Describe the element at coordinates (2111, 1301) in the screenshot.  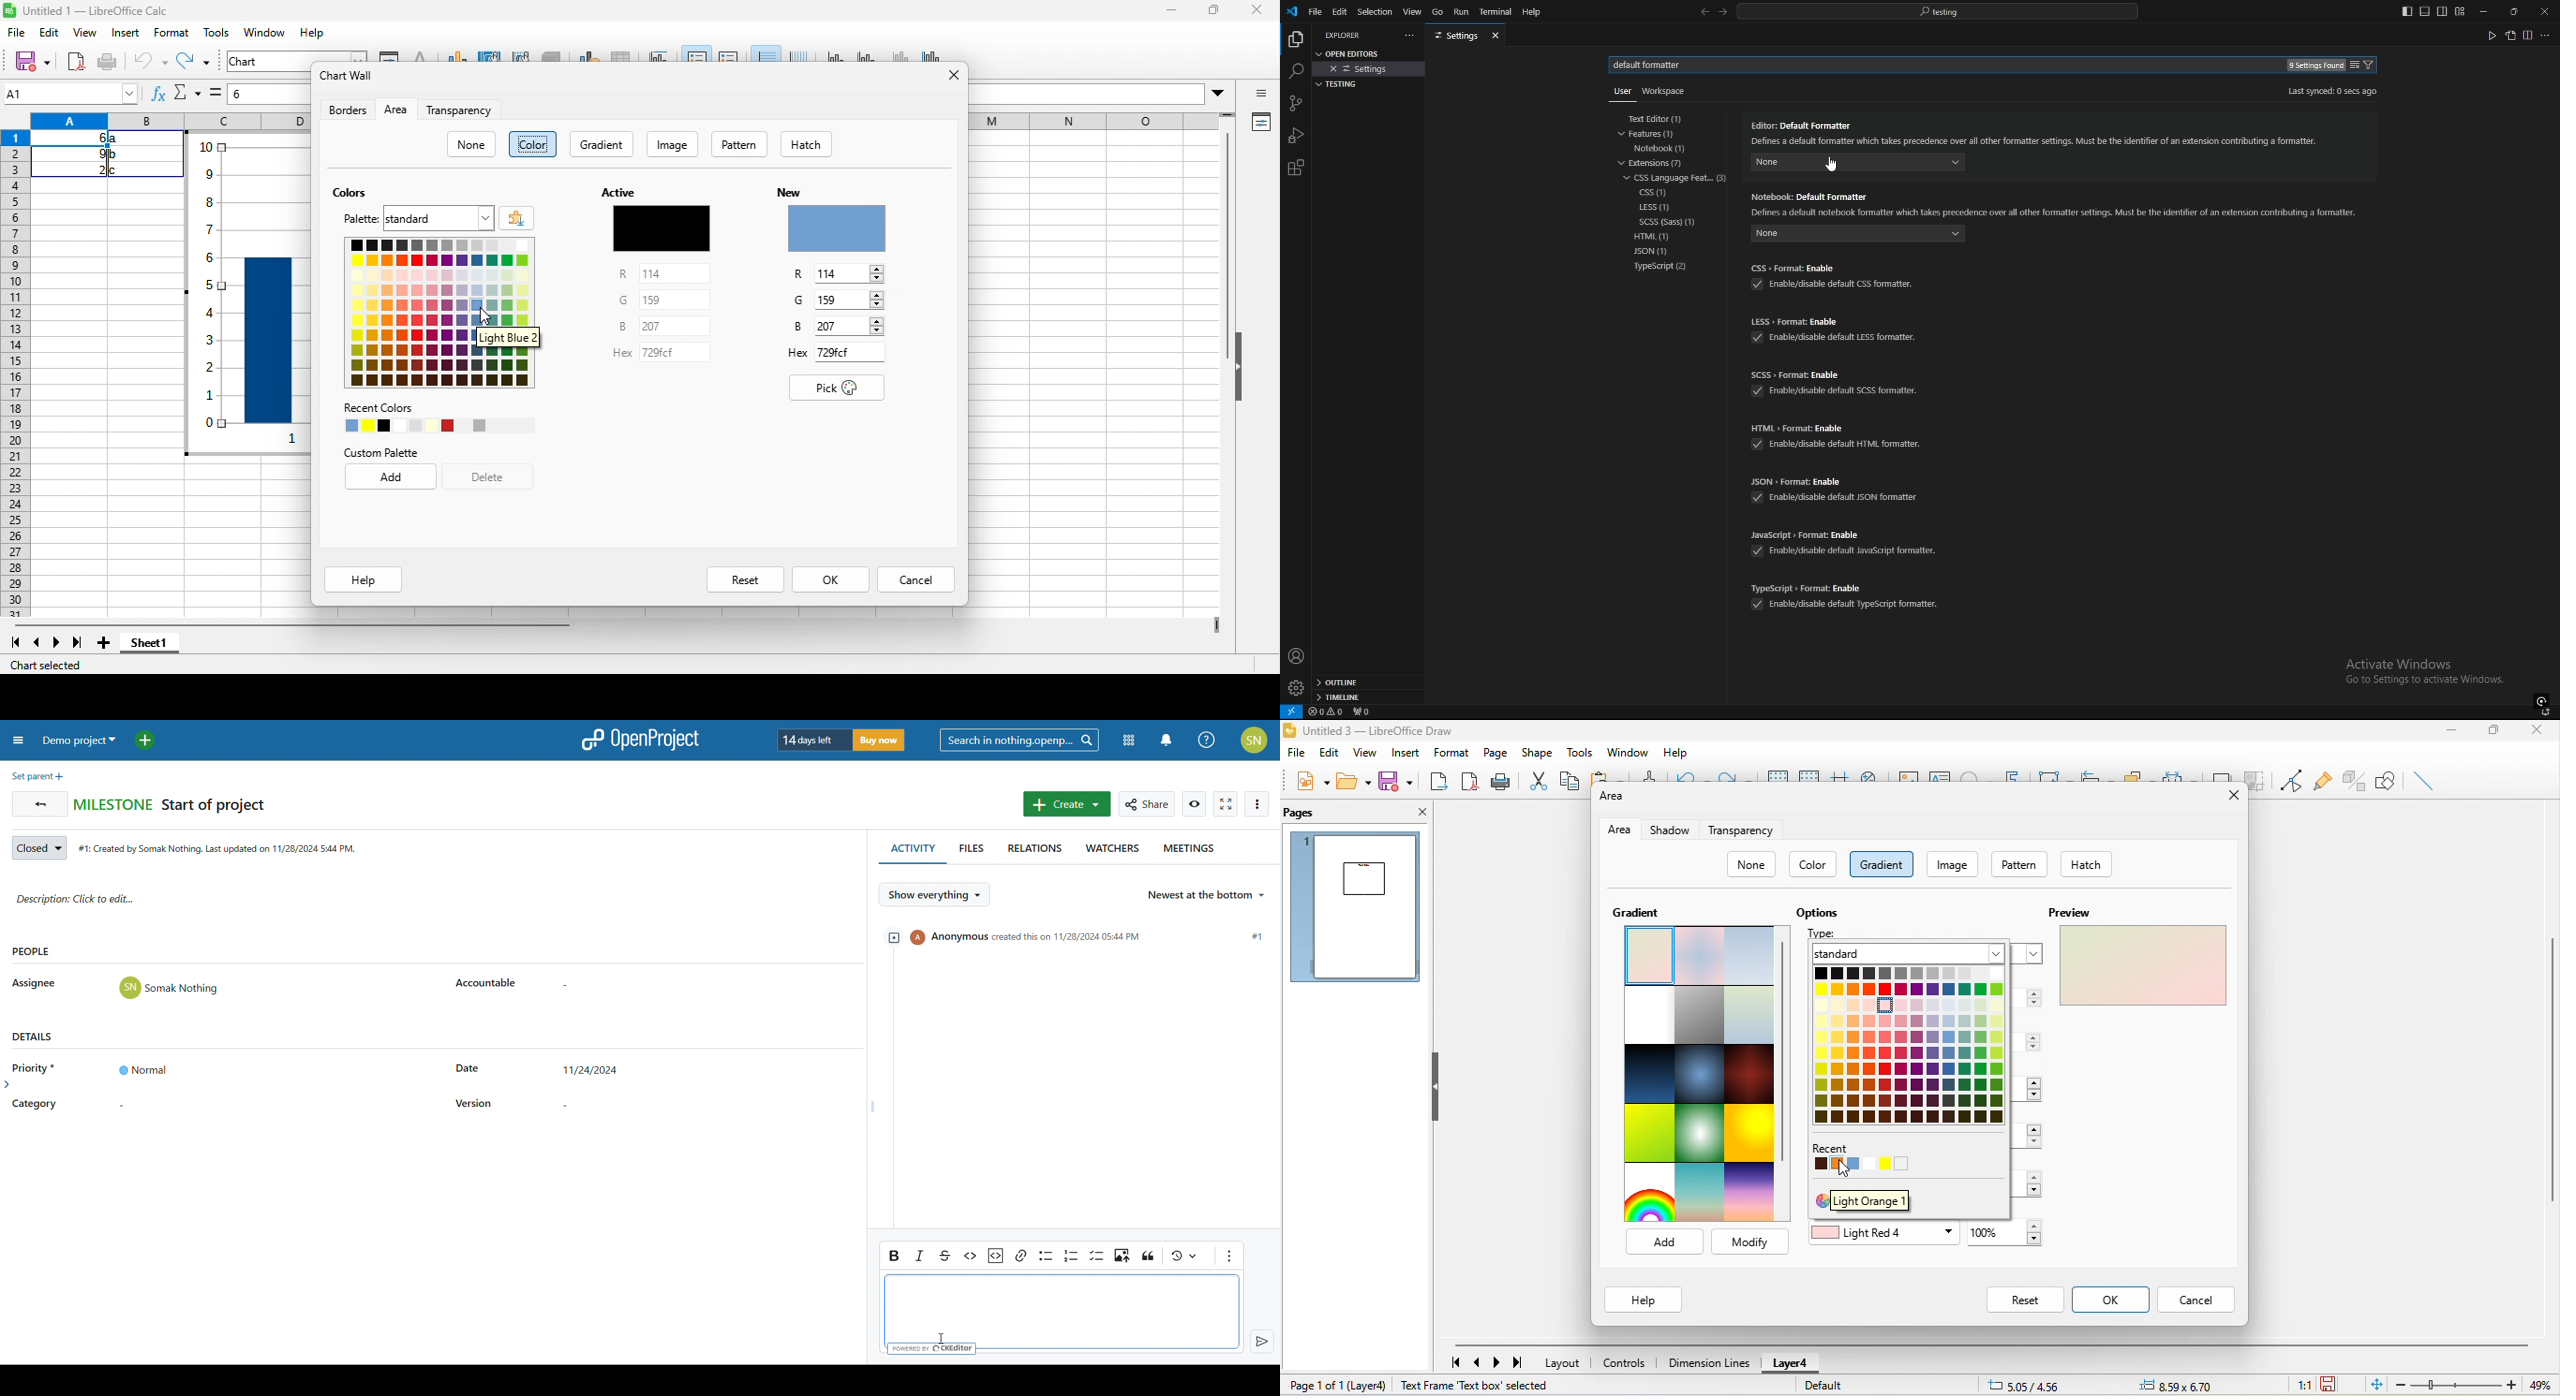
I see `ok` at that location.